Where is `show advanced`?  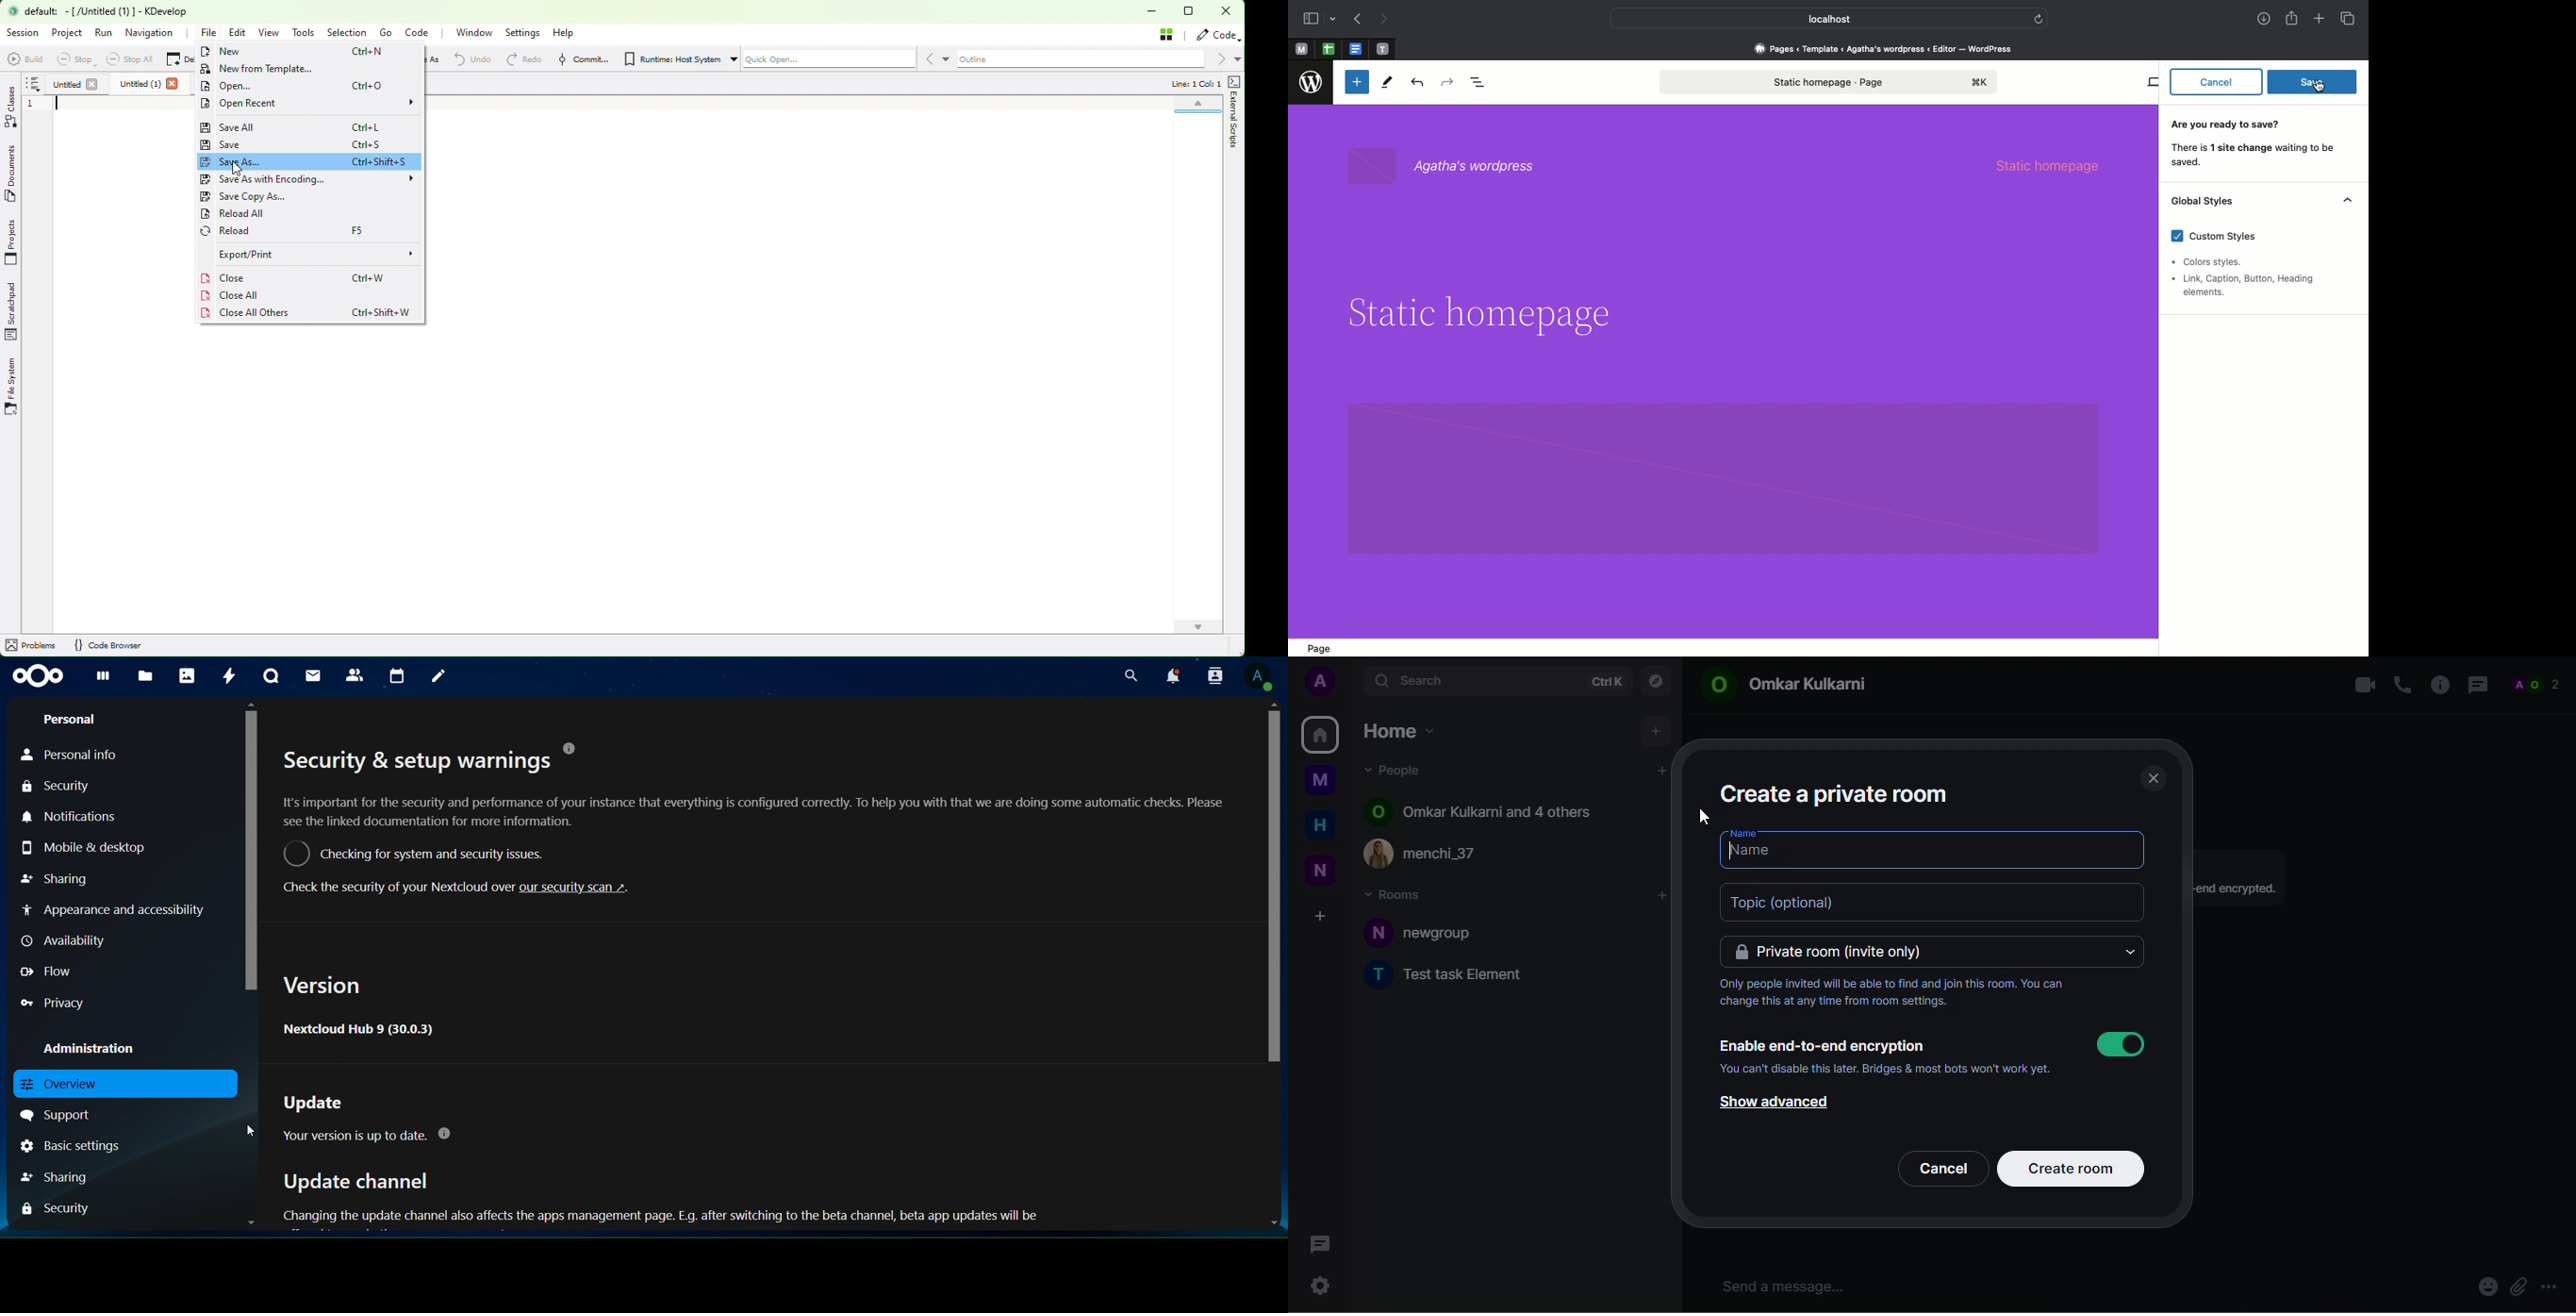
show advanced is located at coordinates (1770, 1103).